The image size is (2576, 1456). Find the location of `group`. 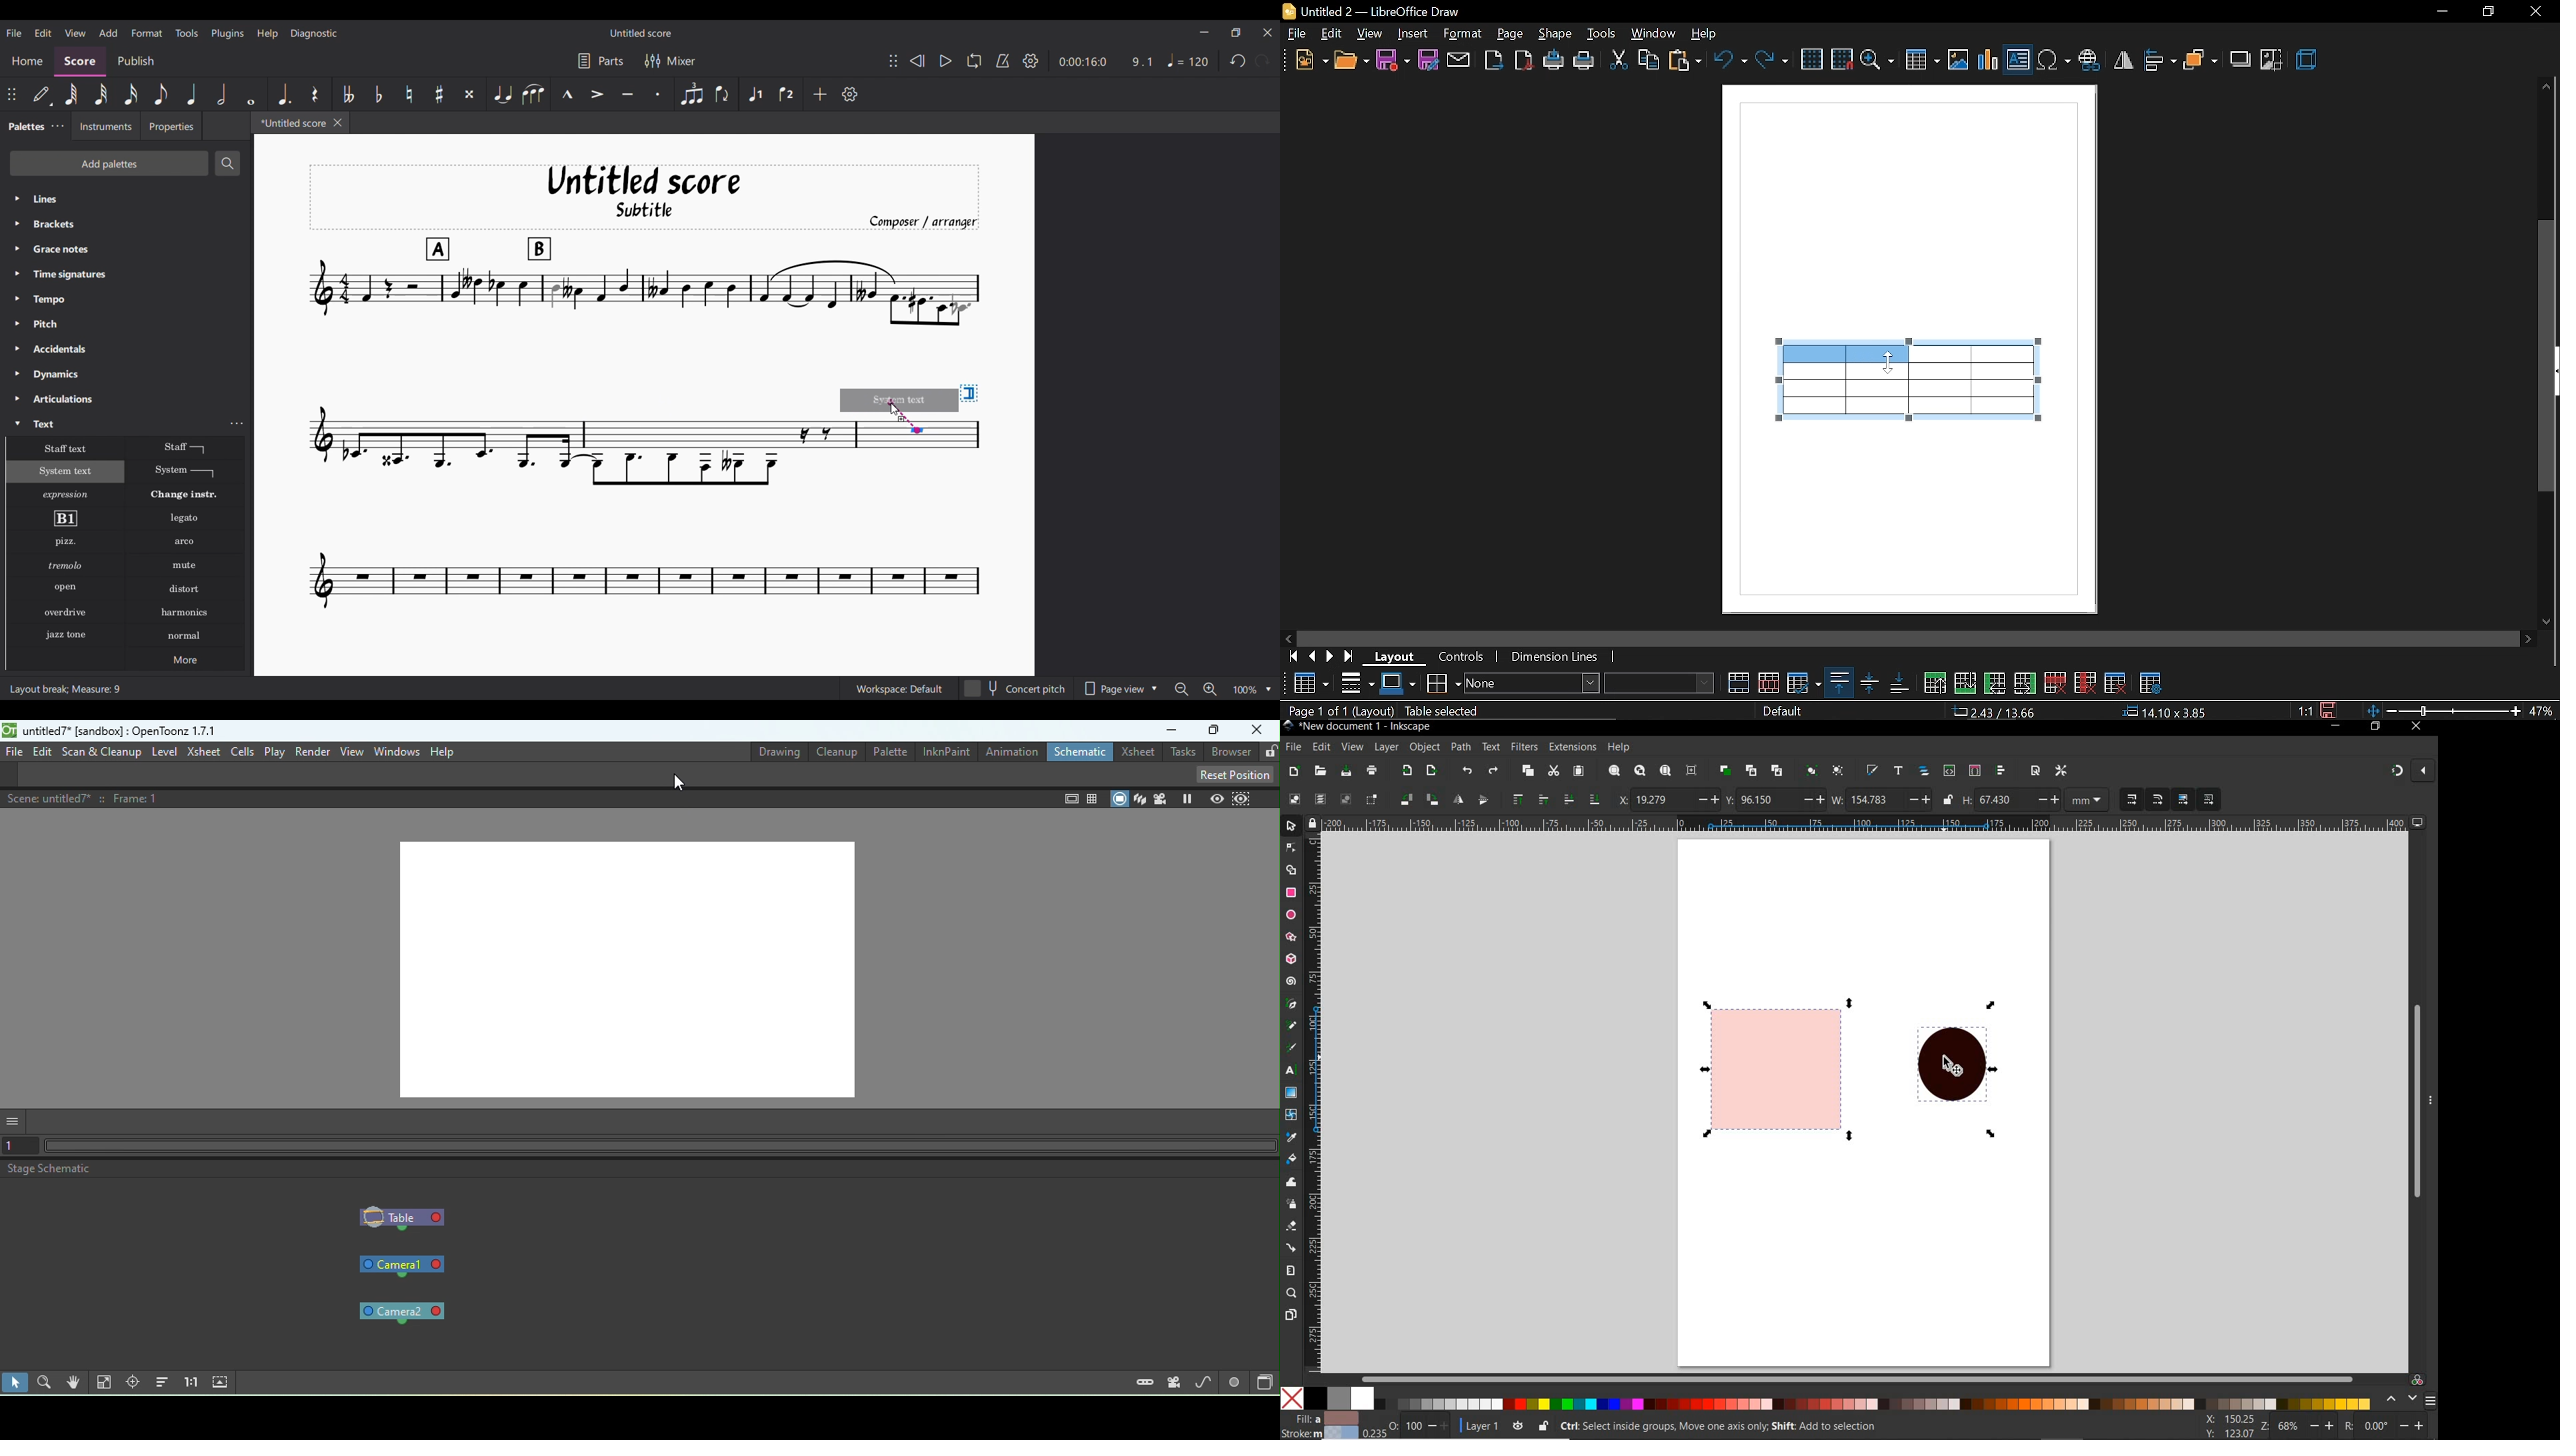

group is located at coordinates (1813, 771).